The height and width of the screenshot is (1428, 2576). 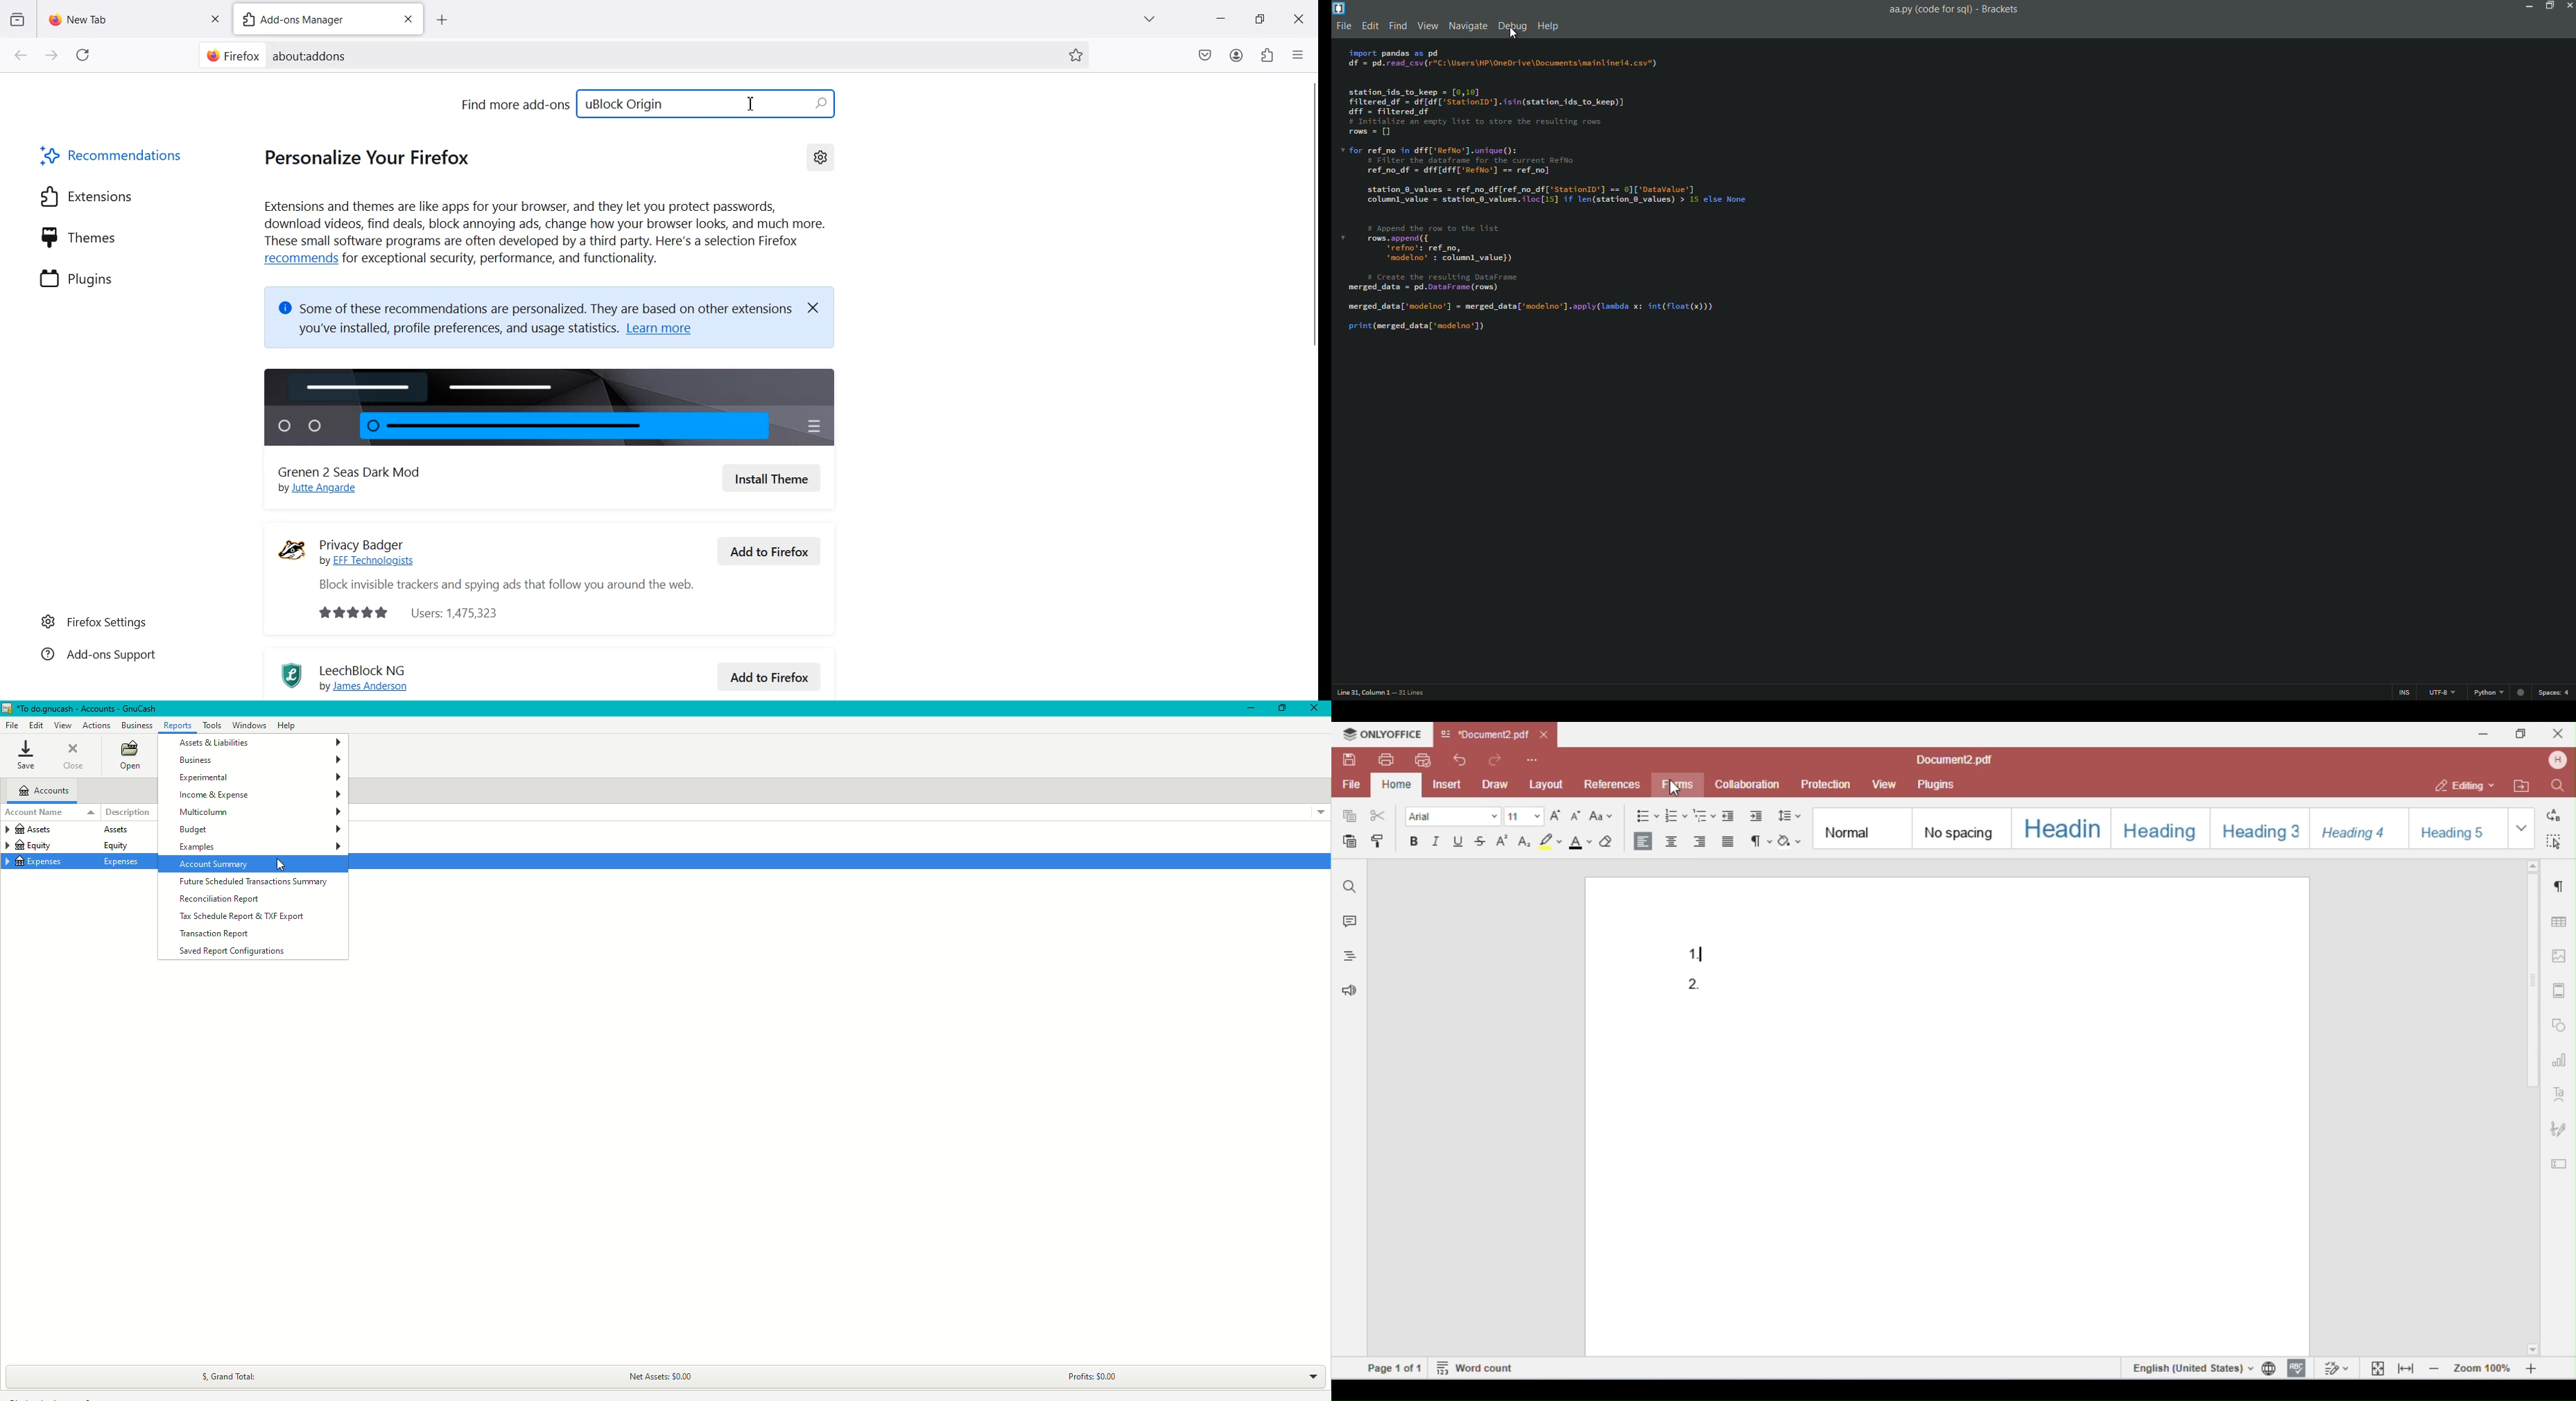 What do you see at coordinates (260, 796) in the screenshot?
I see `Income and Expenses` at bounding box center [260, 796].